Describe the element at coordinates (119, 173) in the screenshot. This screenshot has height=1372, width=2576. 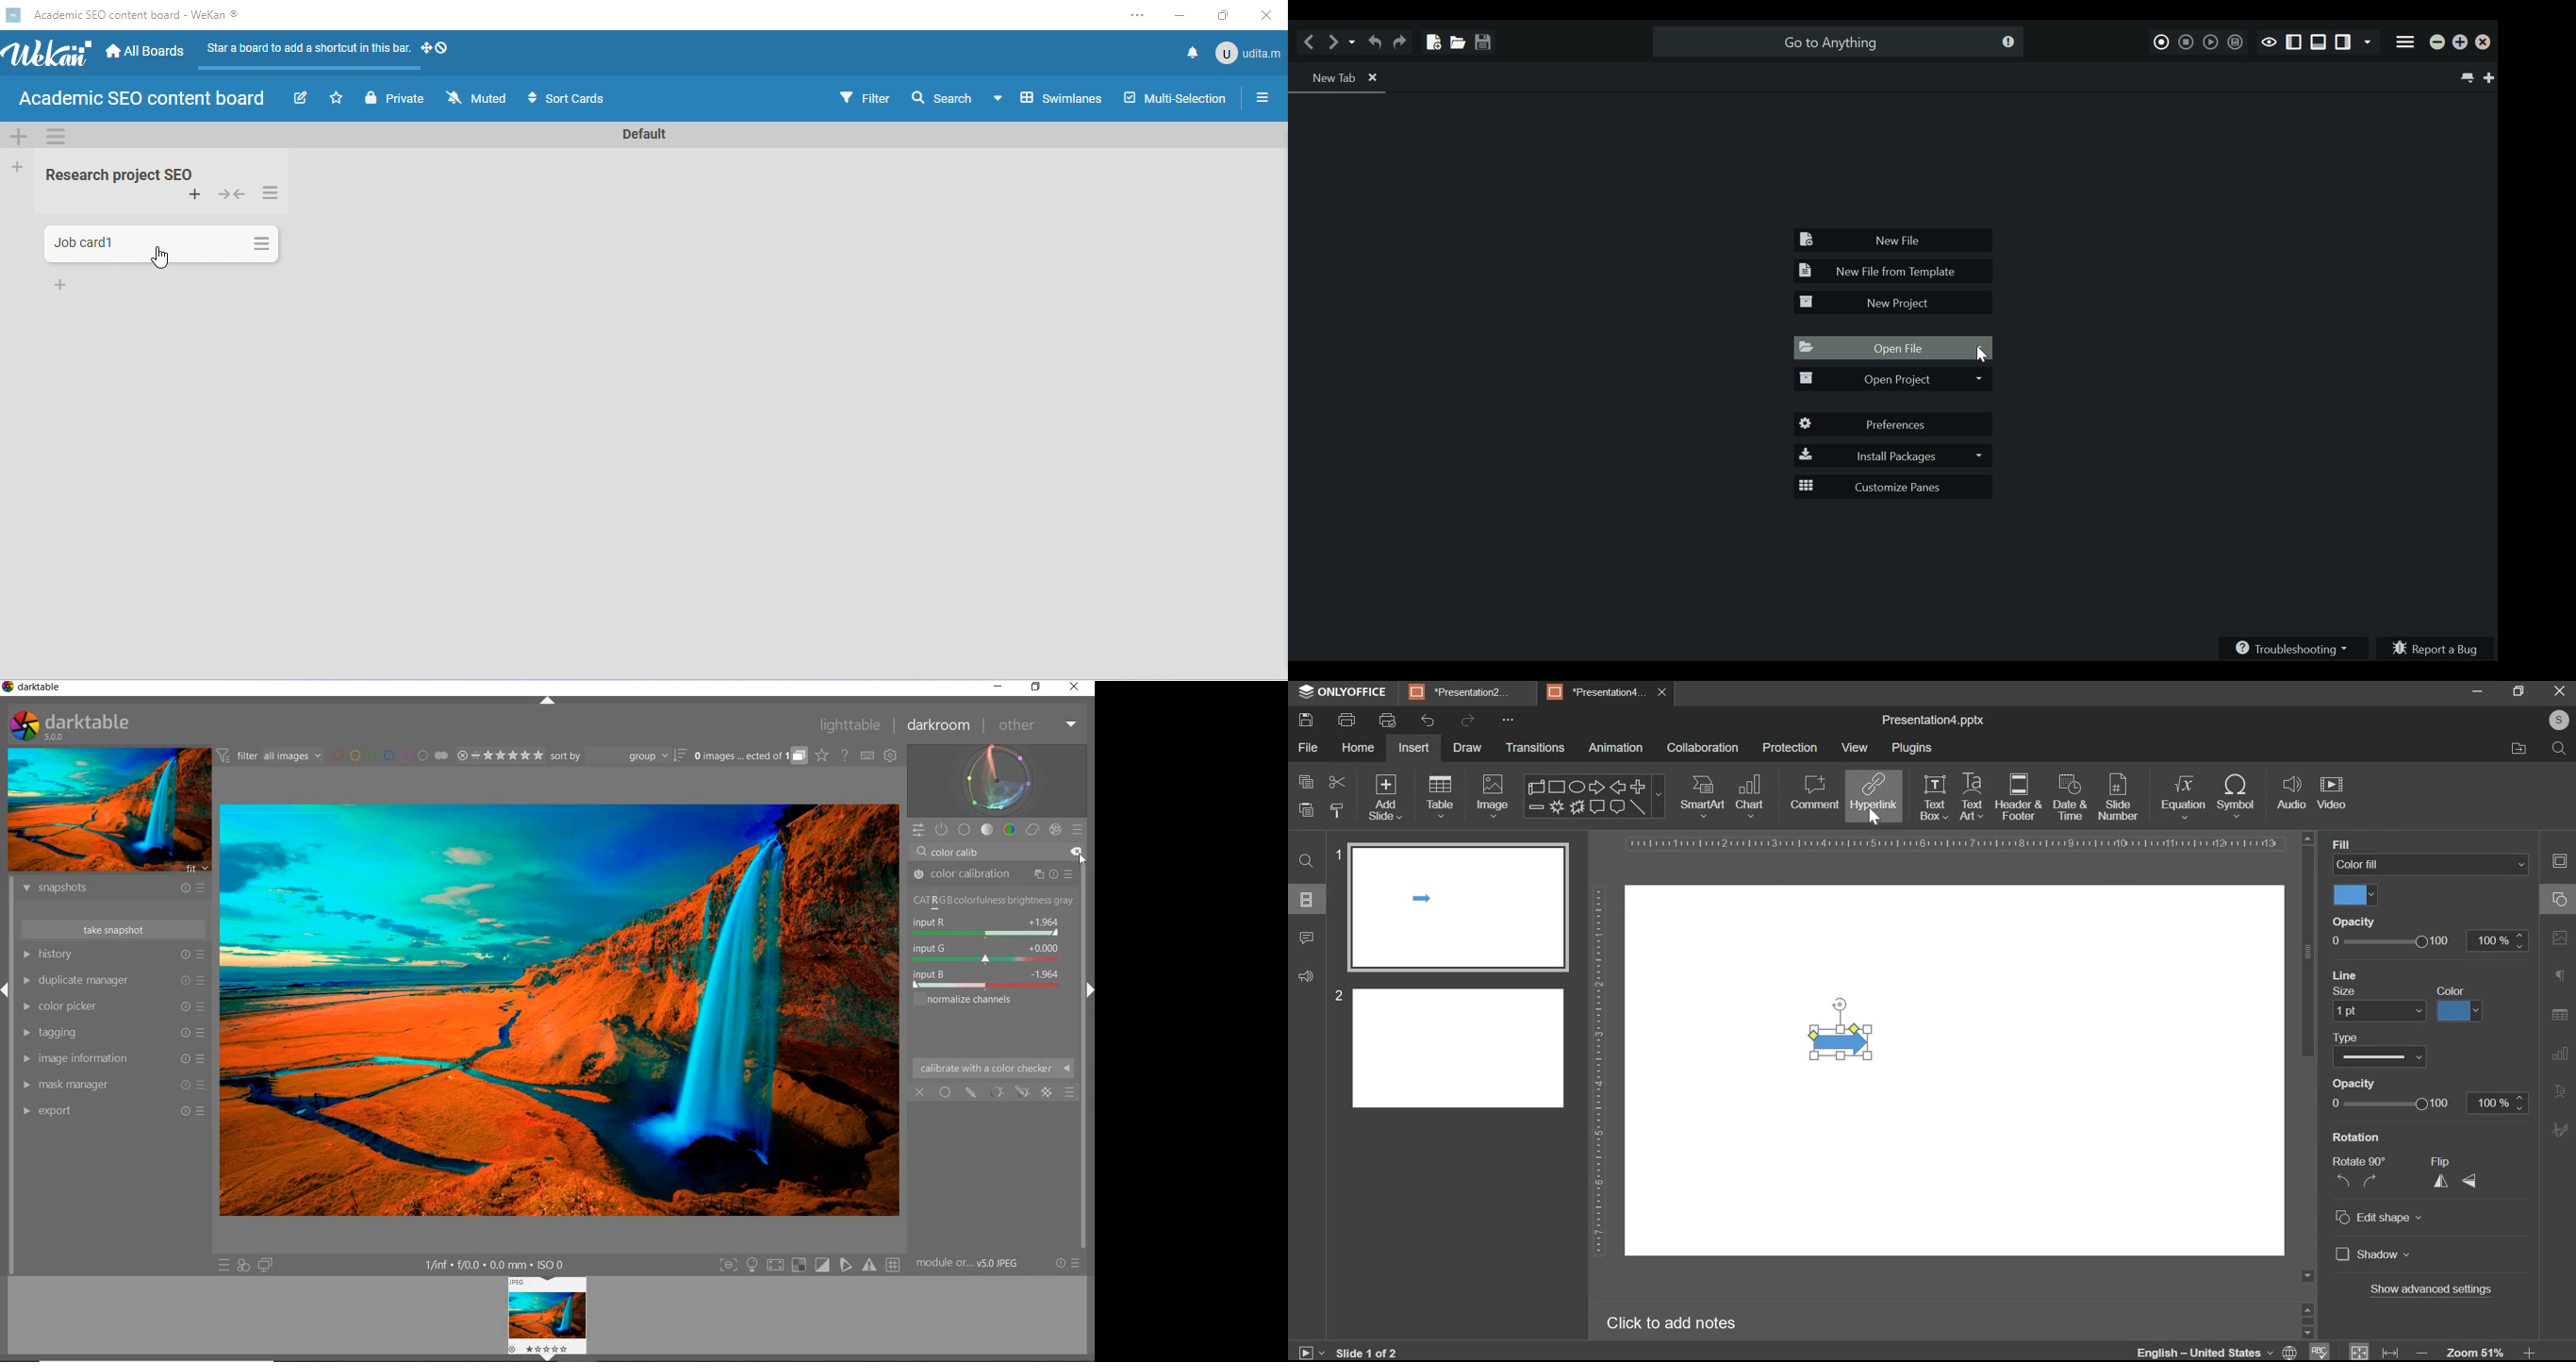
I see `research project SEO` at that location.